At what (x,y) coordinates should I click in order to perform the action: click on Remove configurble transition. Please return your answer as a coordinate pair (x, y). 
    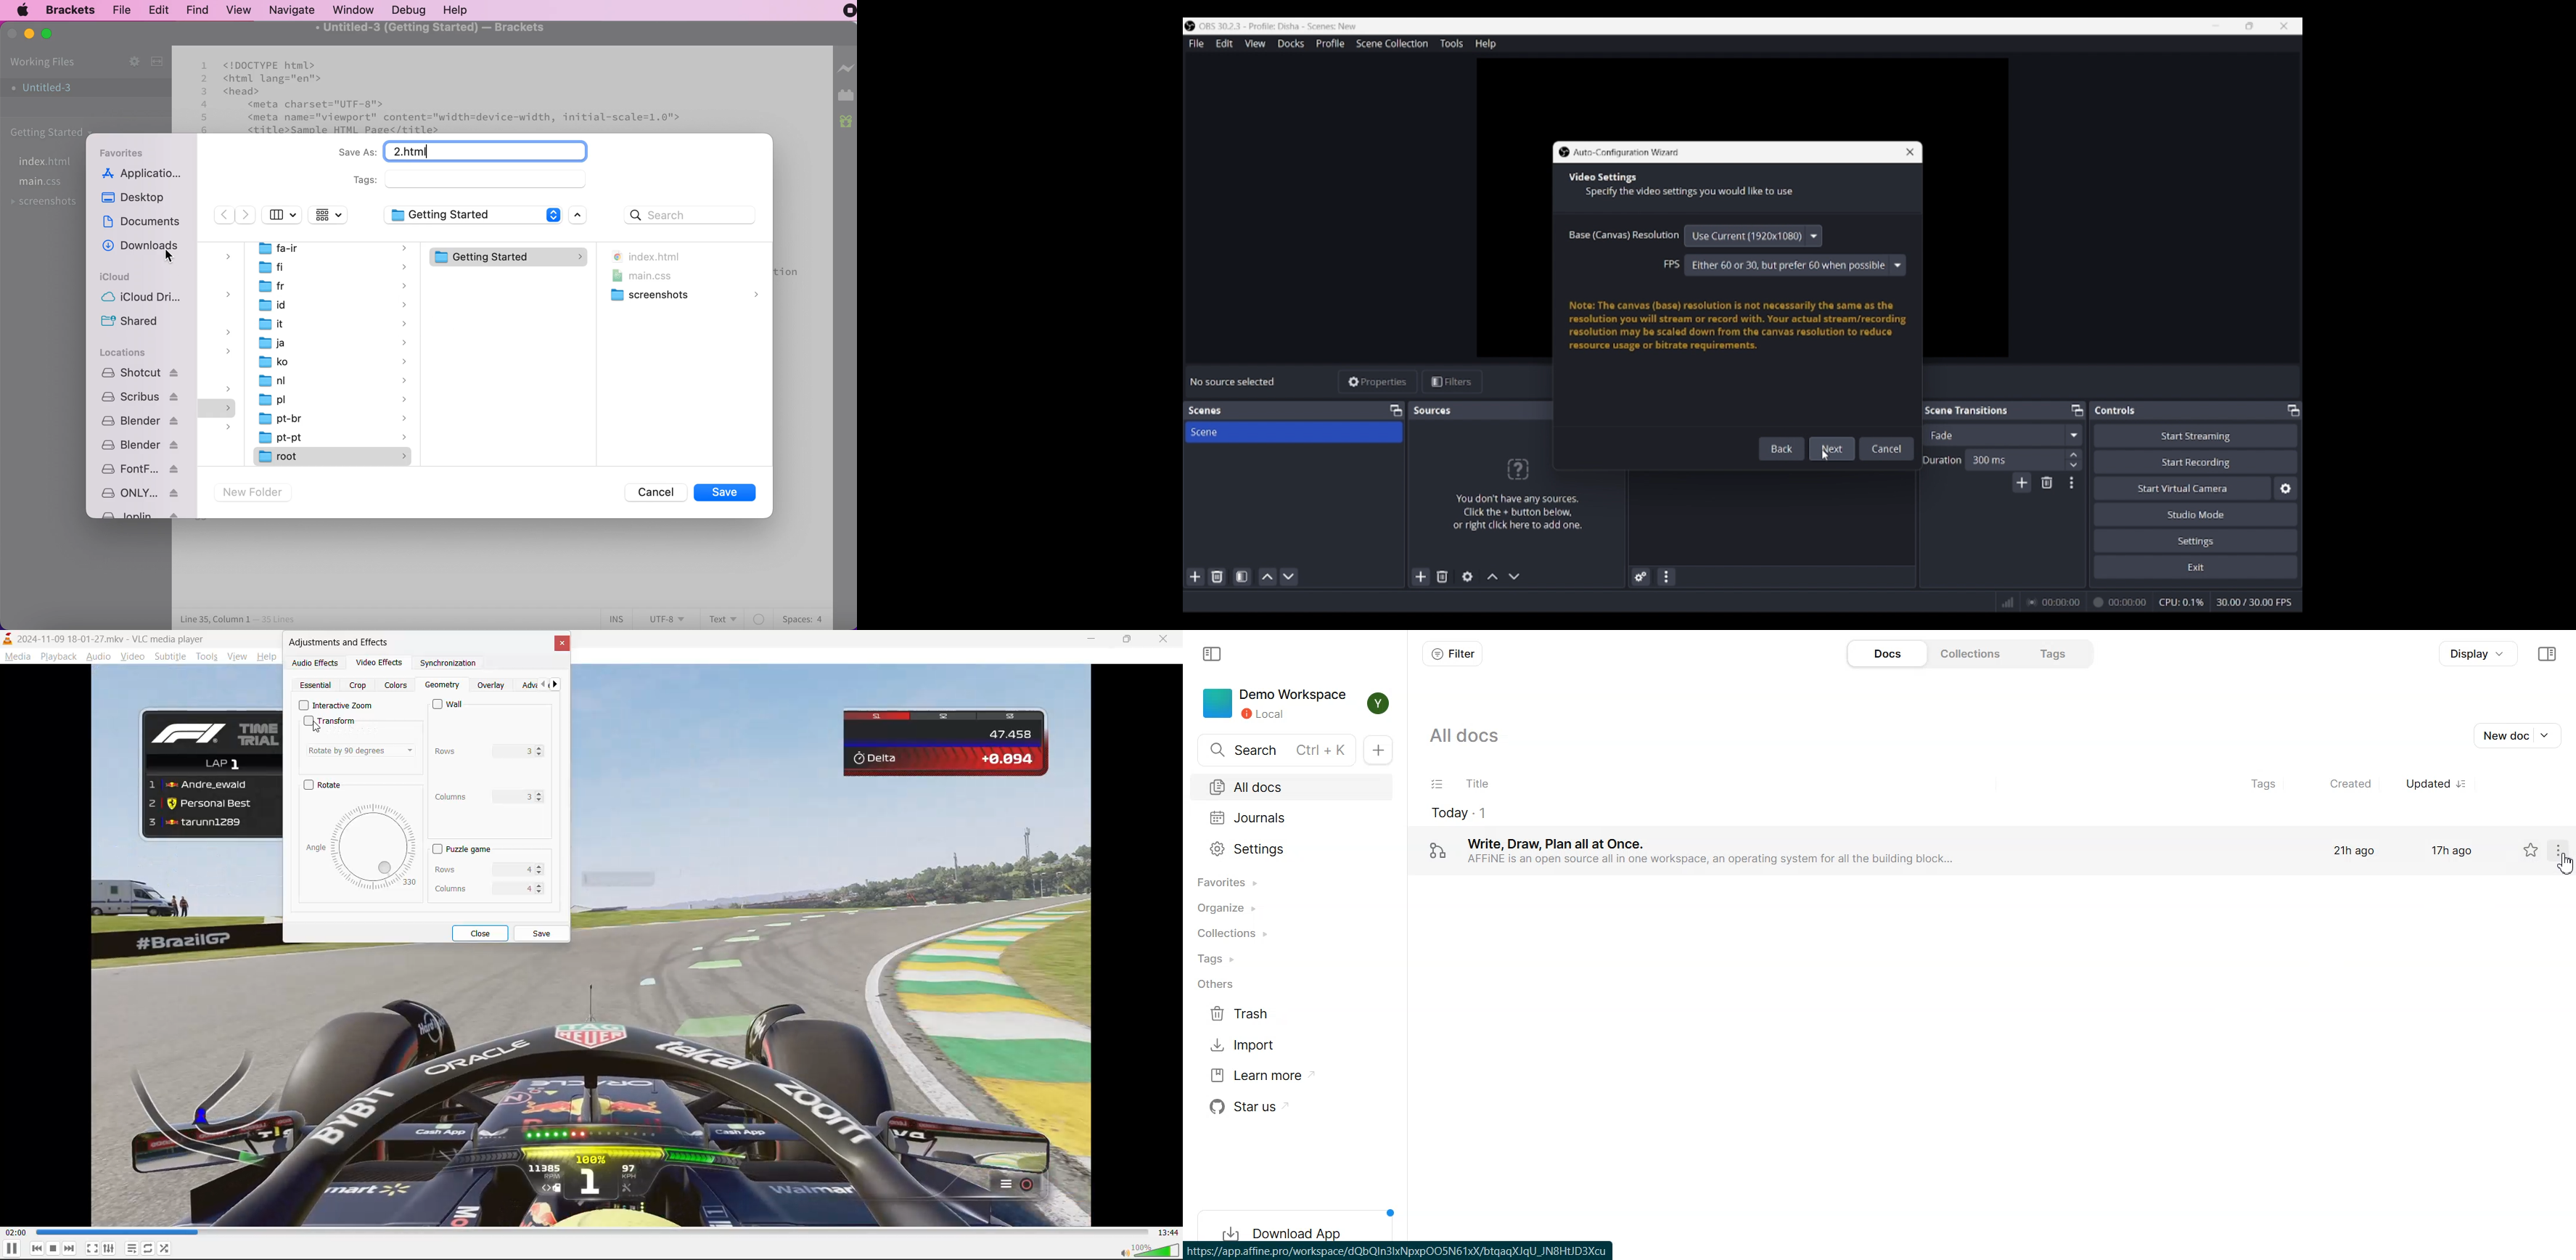
    Looking at the image, I should click on (2047, 482).